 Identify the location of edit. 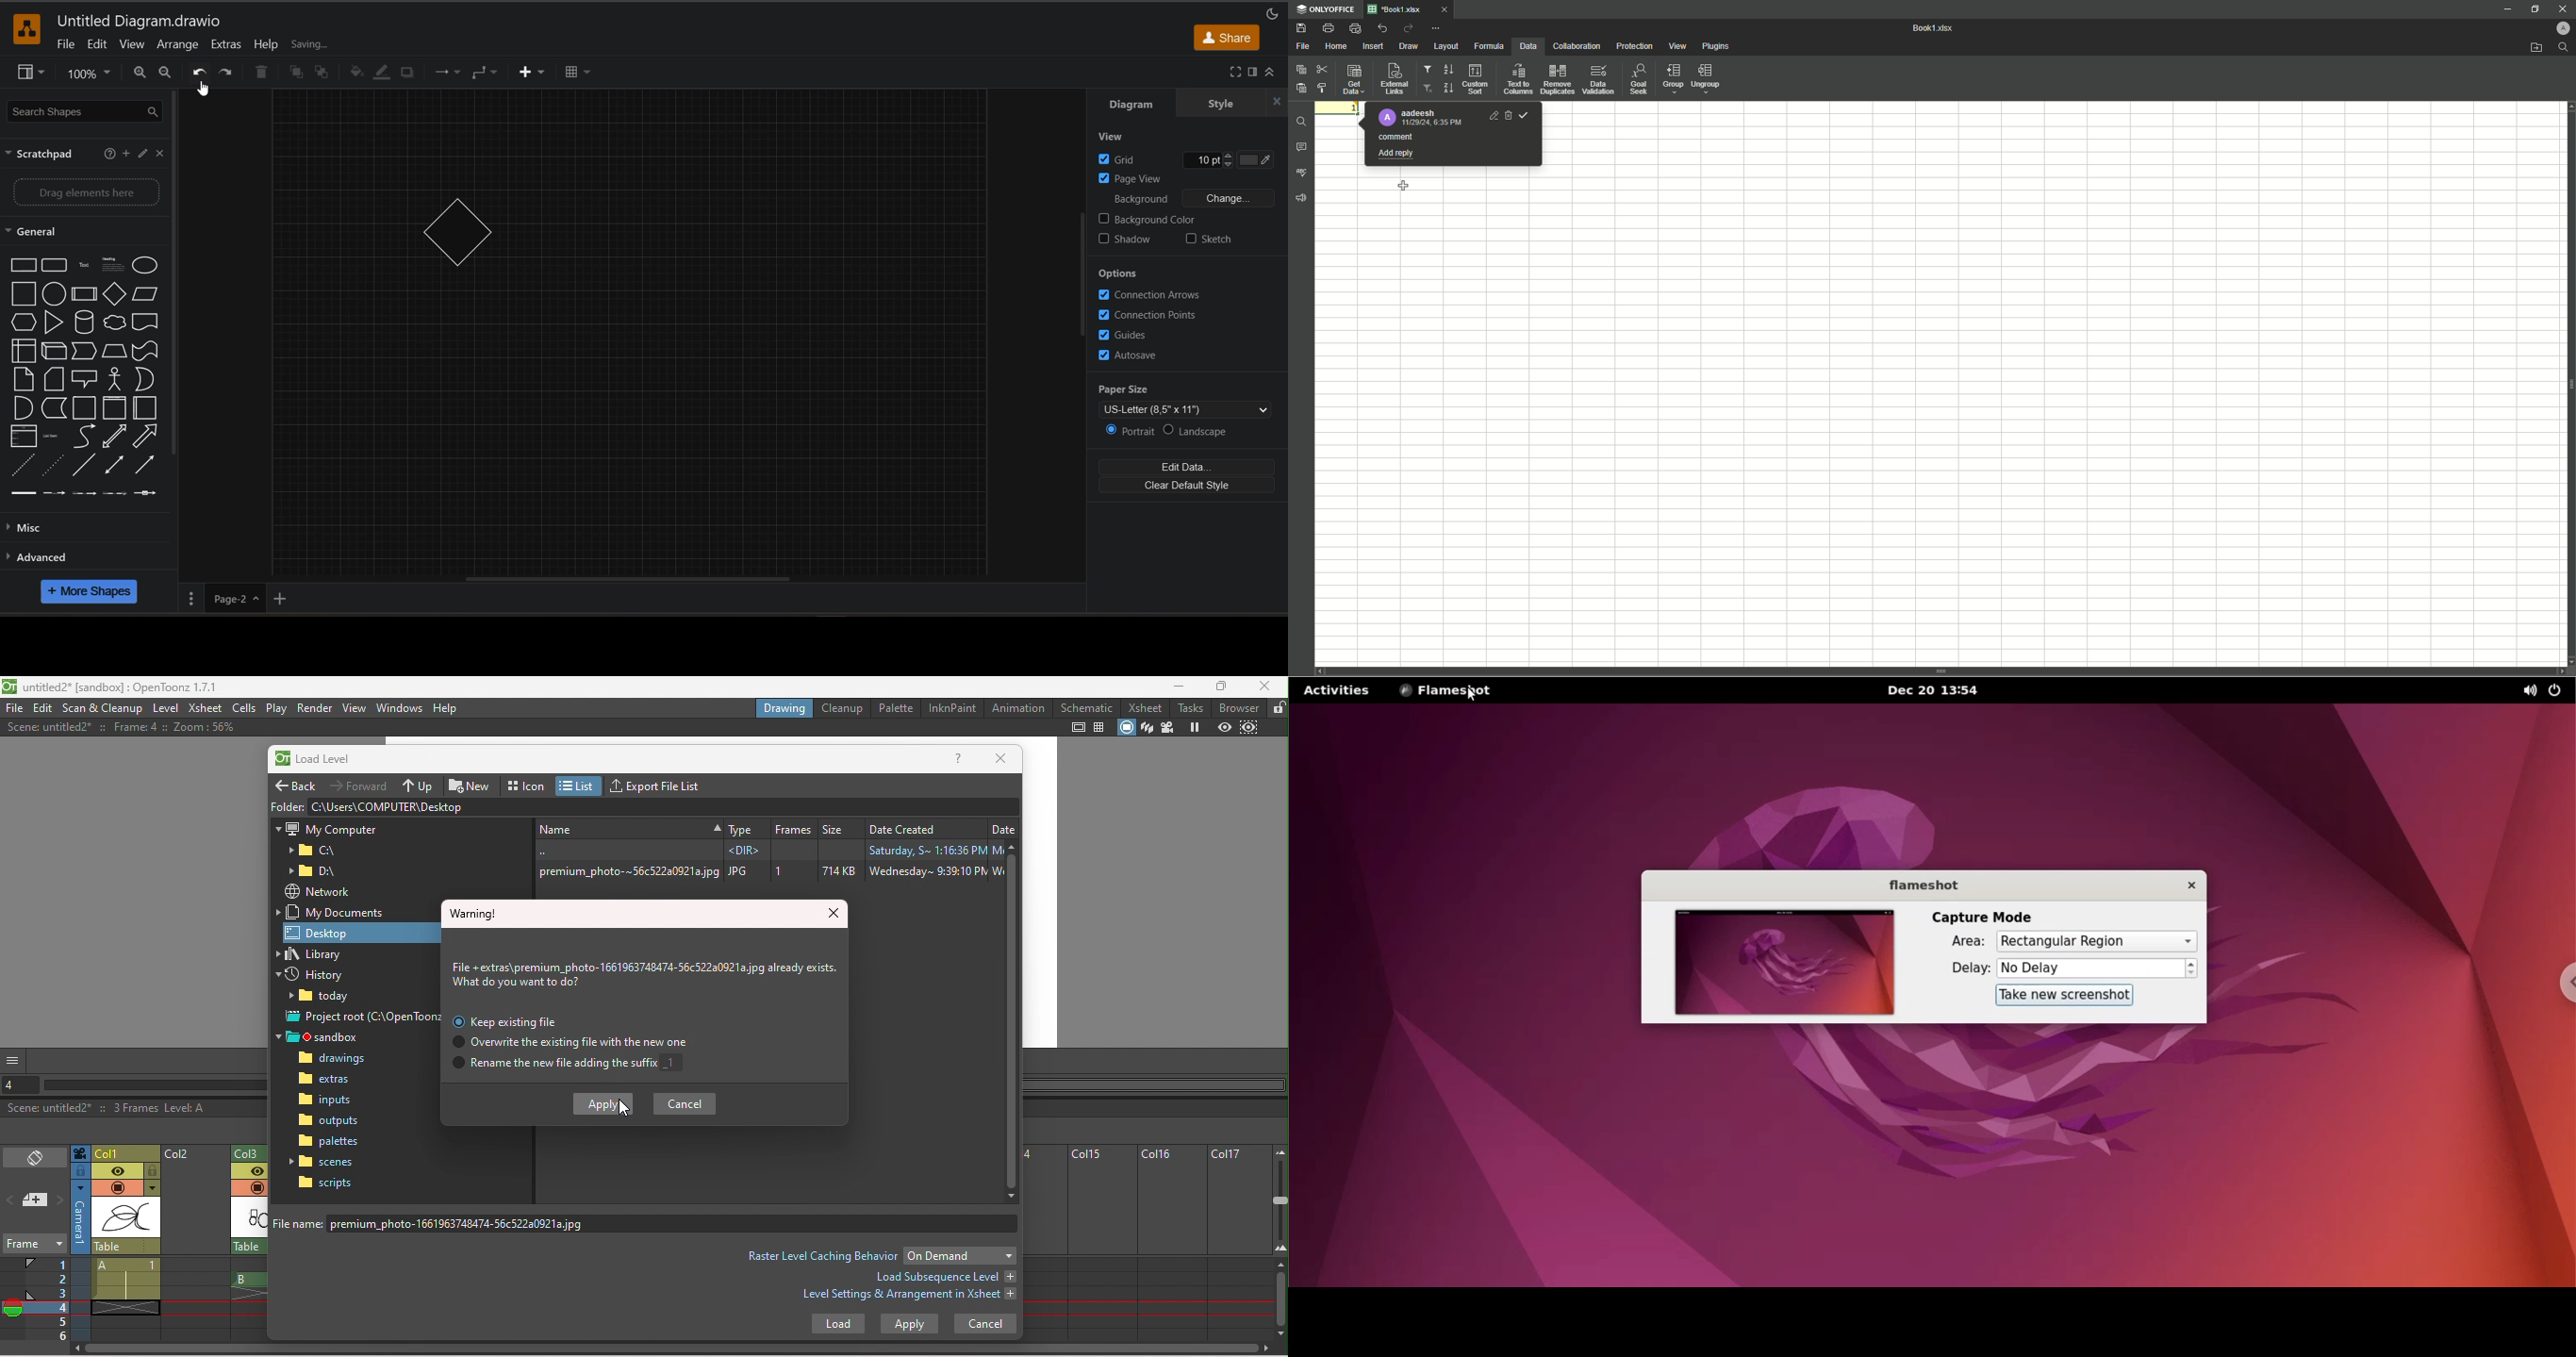
(144, 155).